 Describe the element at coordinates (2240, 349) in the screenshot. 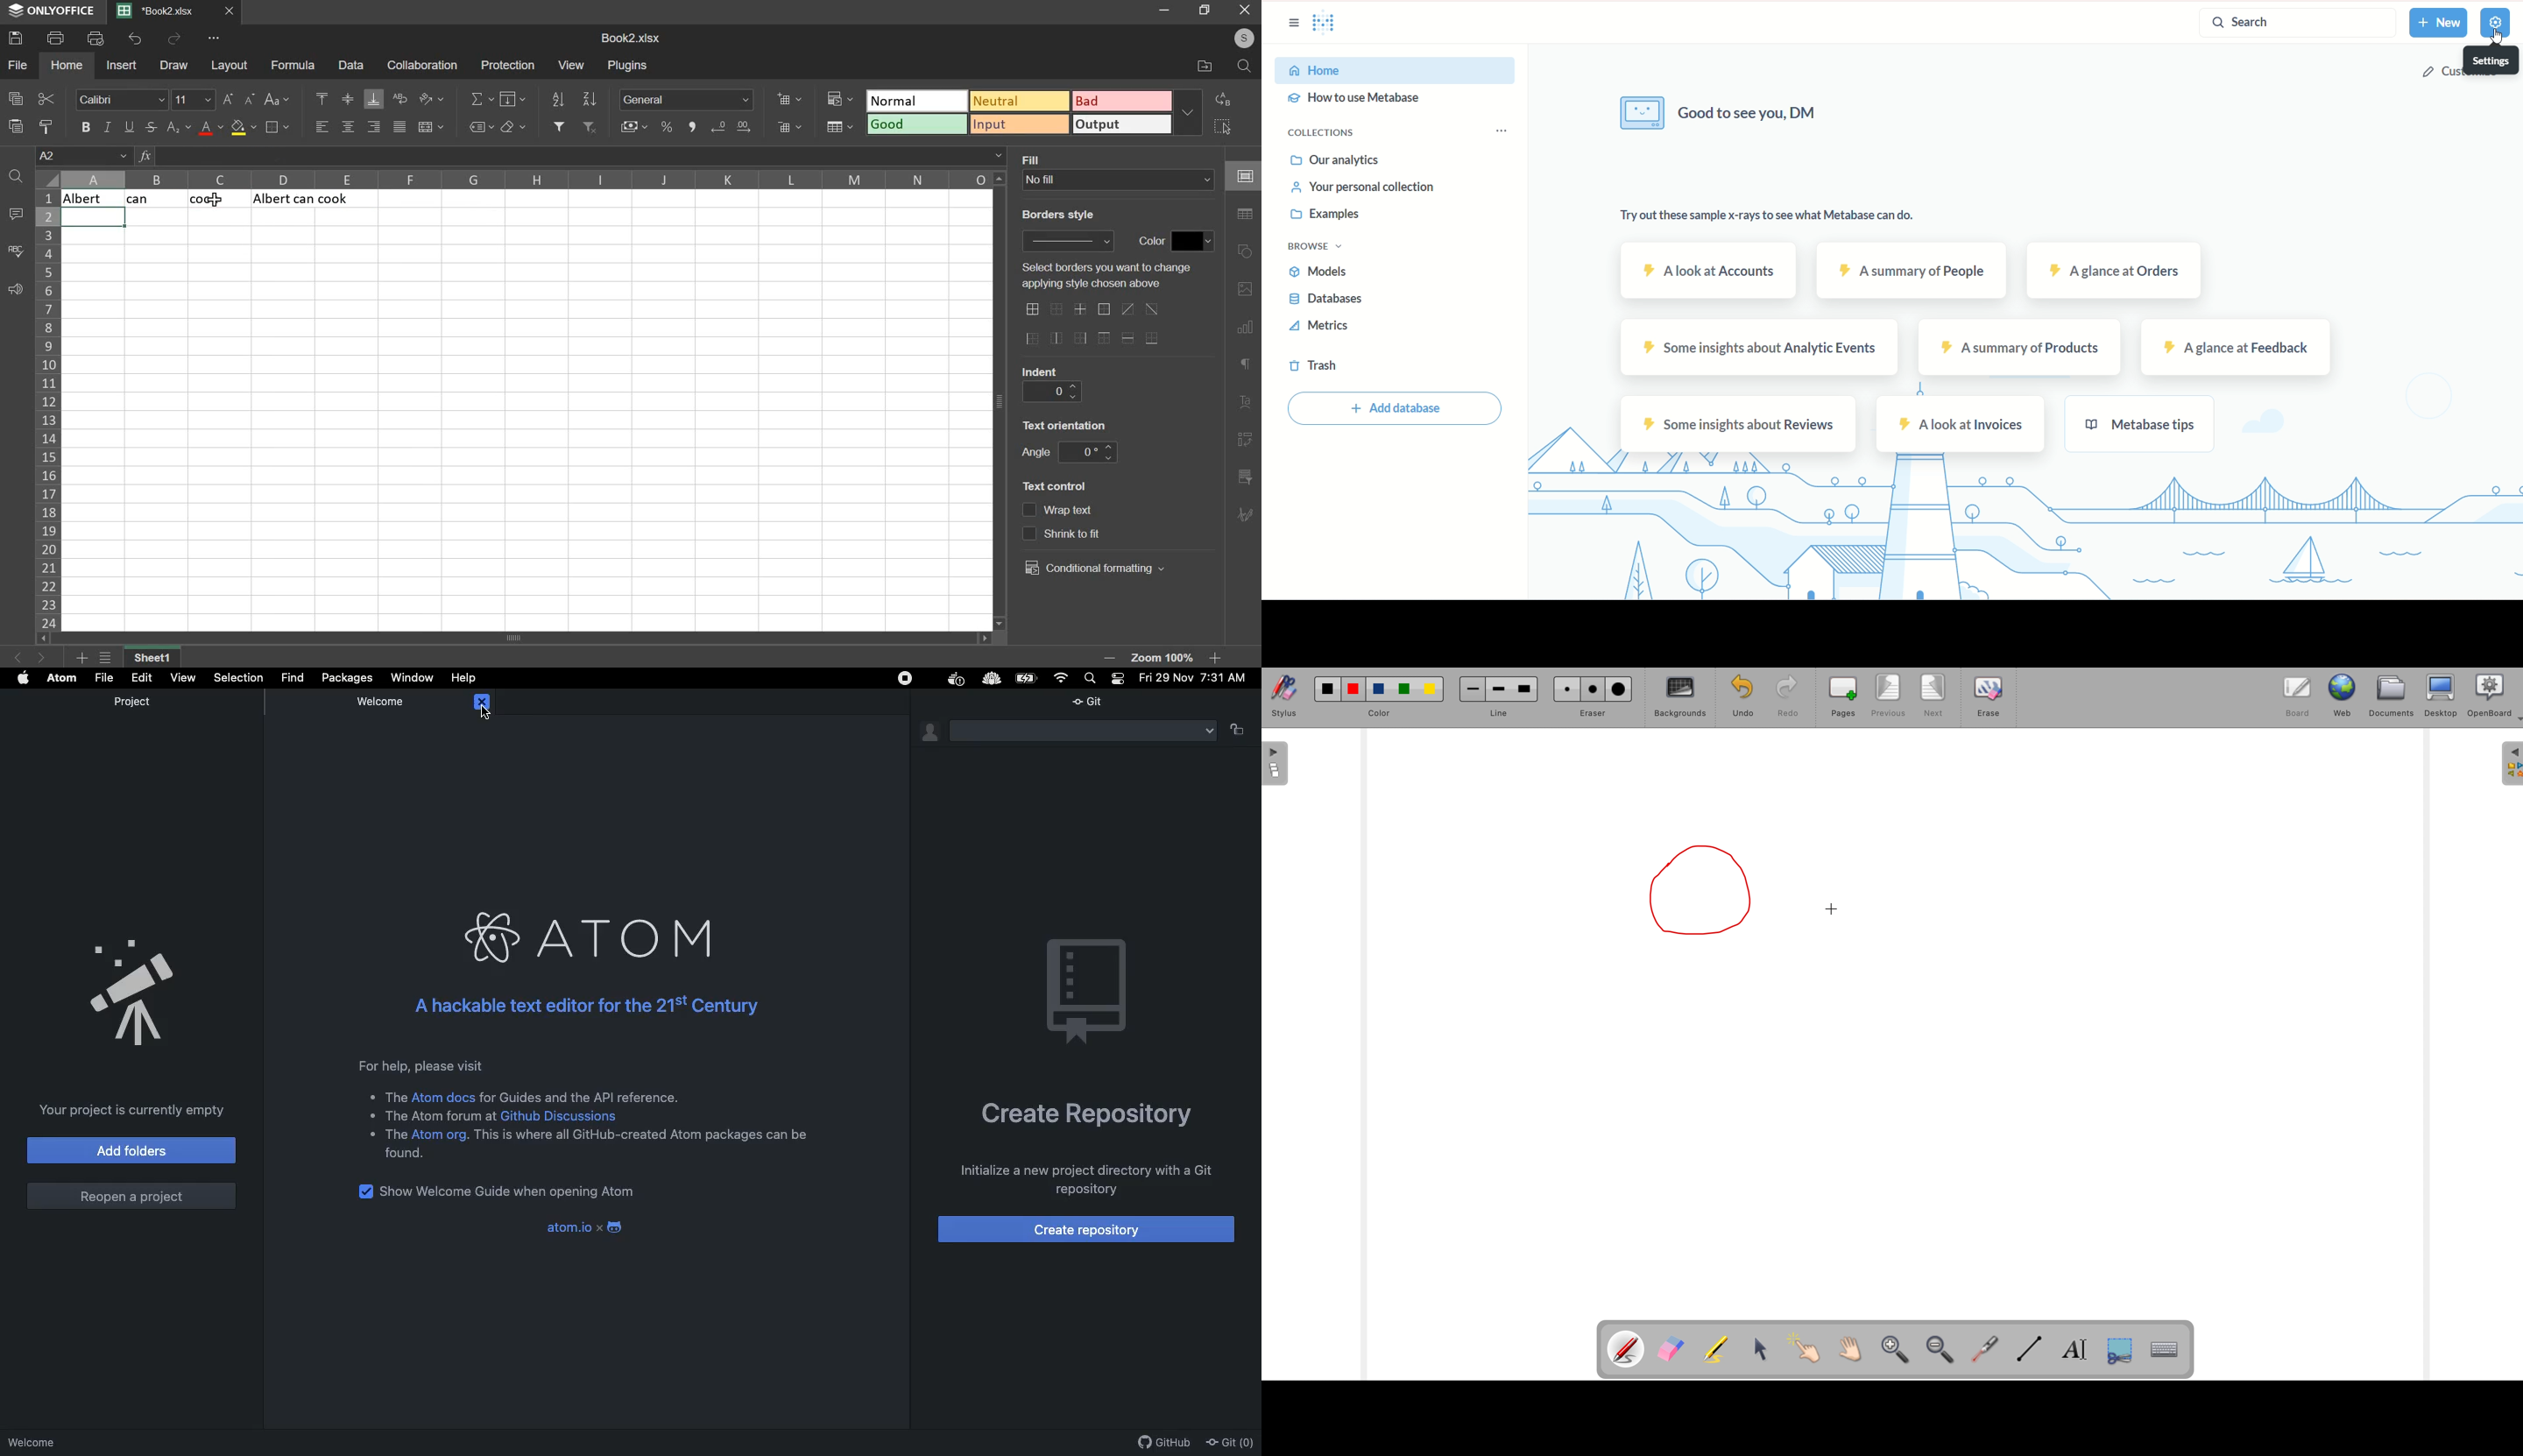

I see `a glance a feedback` at that location.